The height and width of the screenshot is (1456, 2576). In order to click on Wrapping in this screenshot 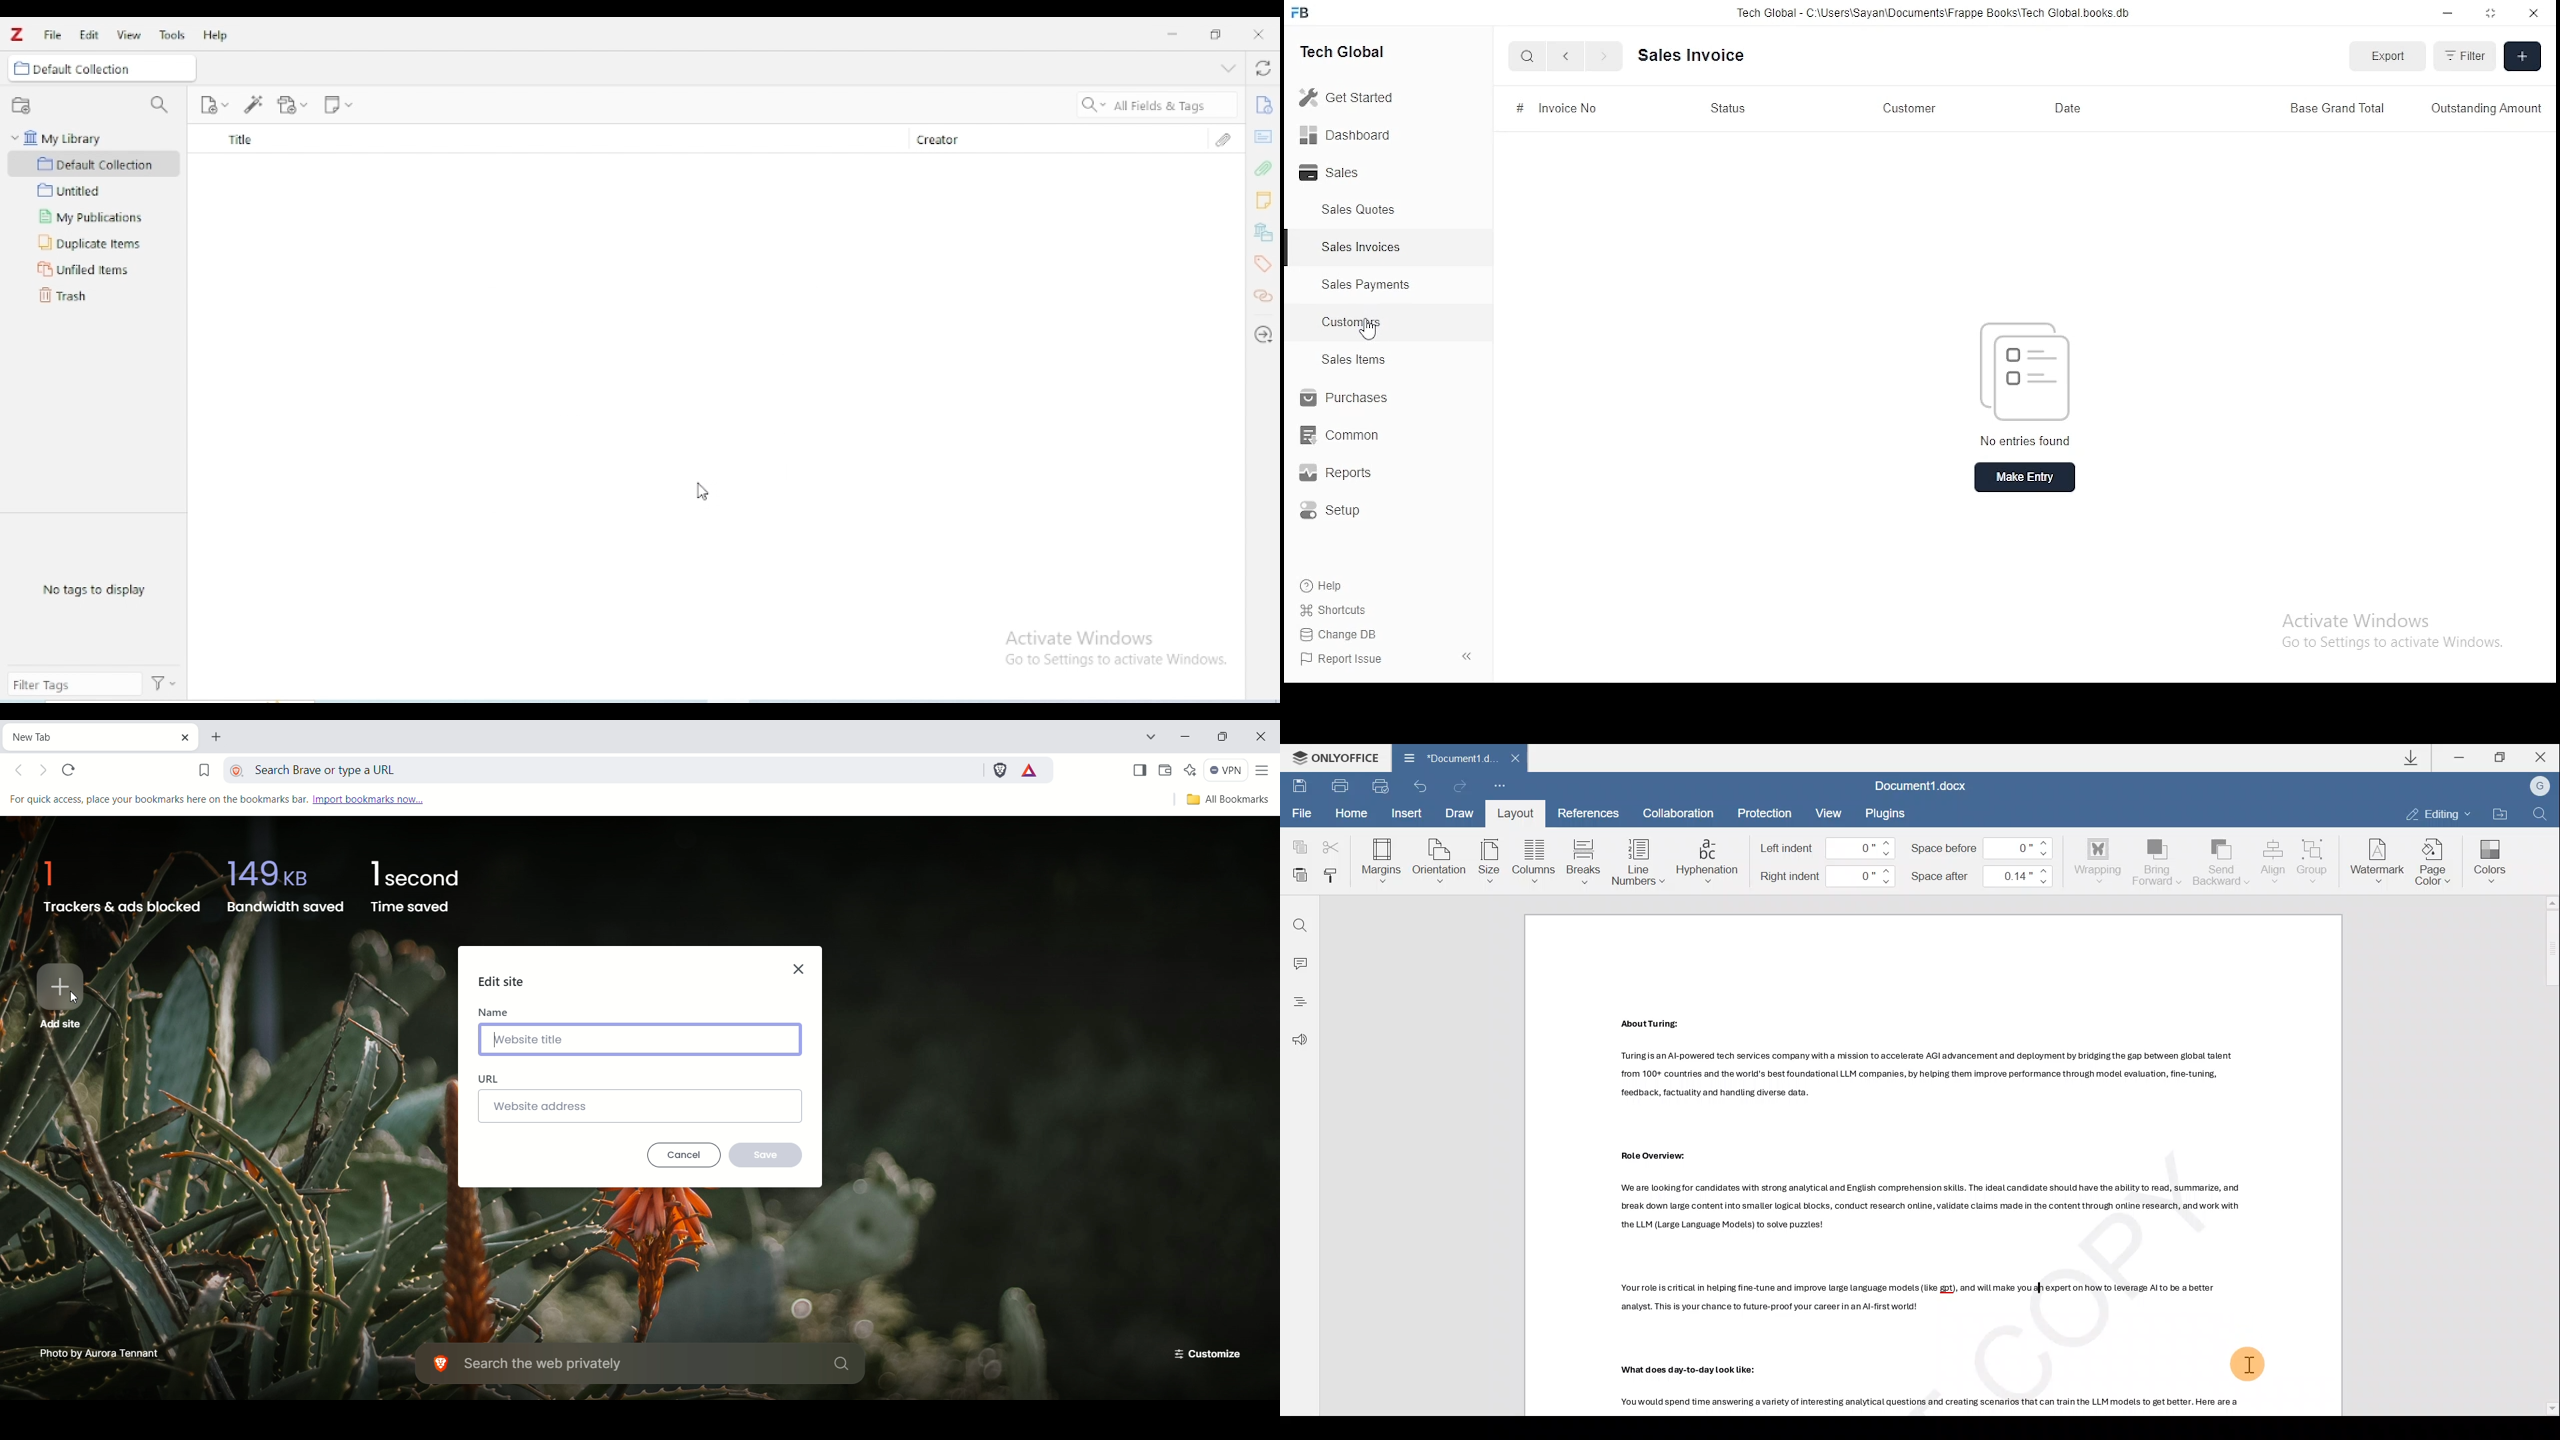, I will do `click(2095, 861)`.